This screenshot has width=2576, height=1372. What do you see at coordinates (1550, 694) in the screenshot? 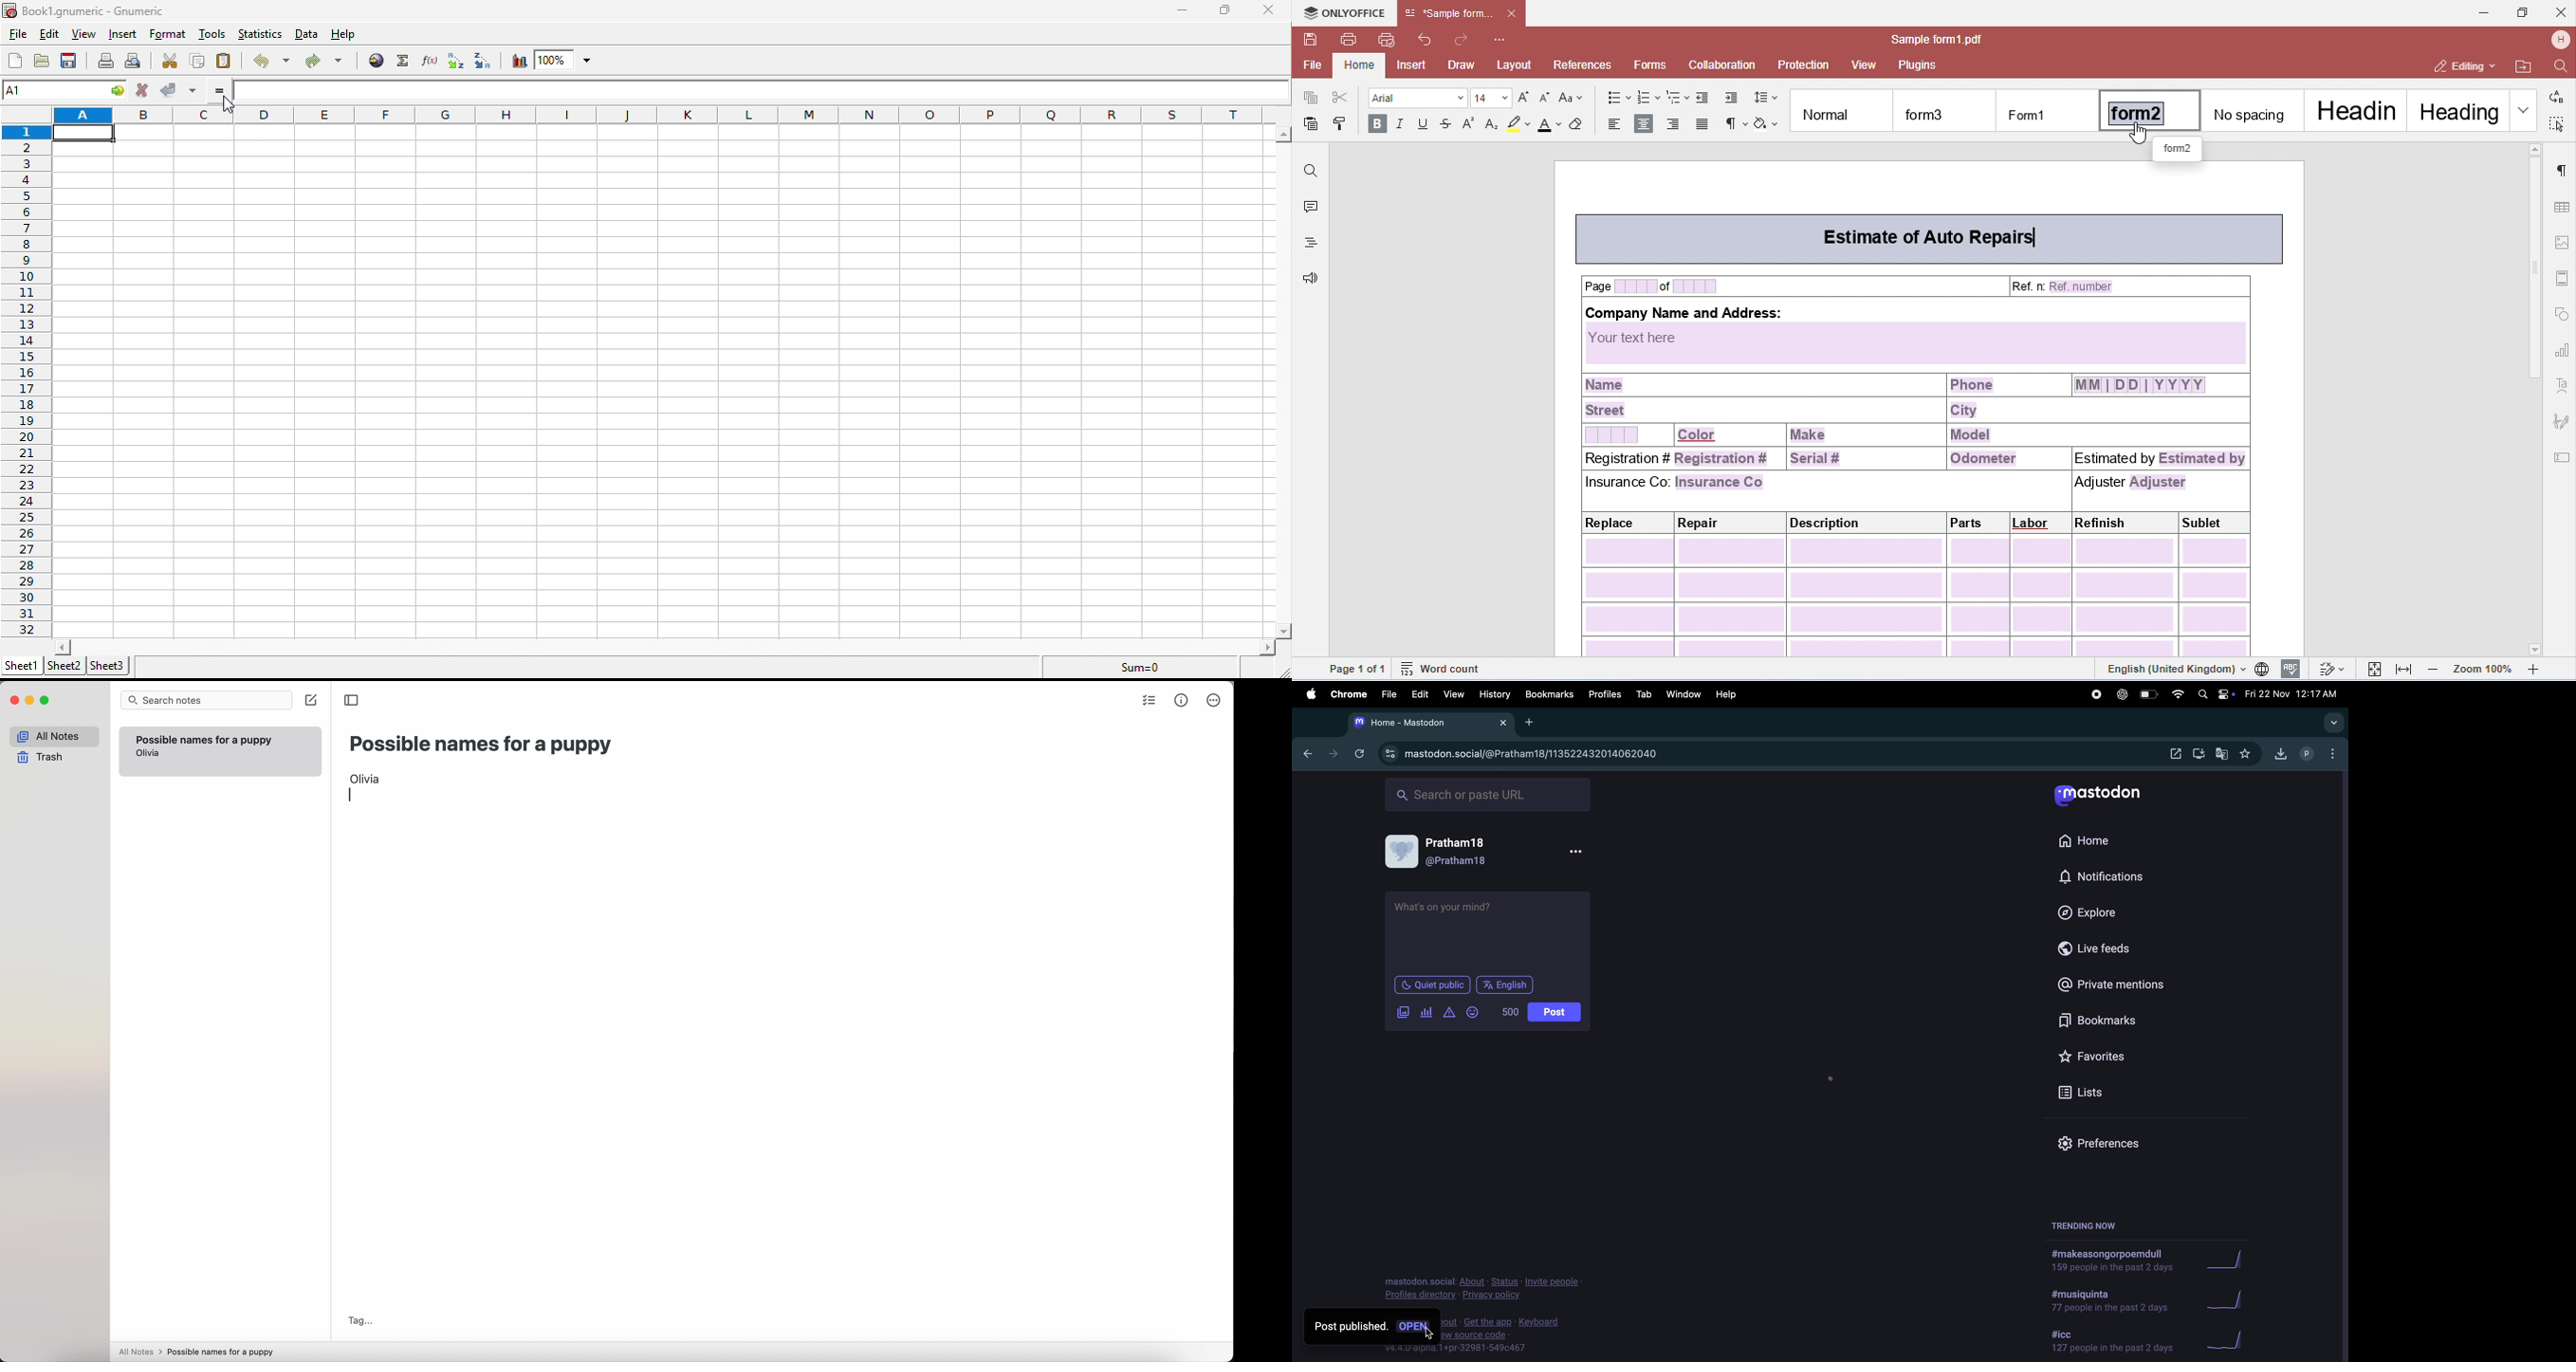
I see `bookmarks` at bounding box center [1550, 694].